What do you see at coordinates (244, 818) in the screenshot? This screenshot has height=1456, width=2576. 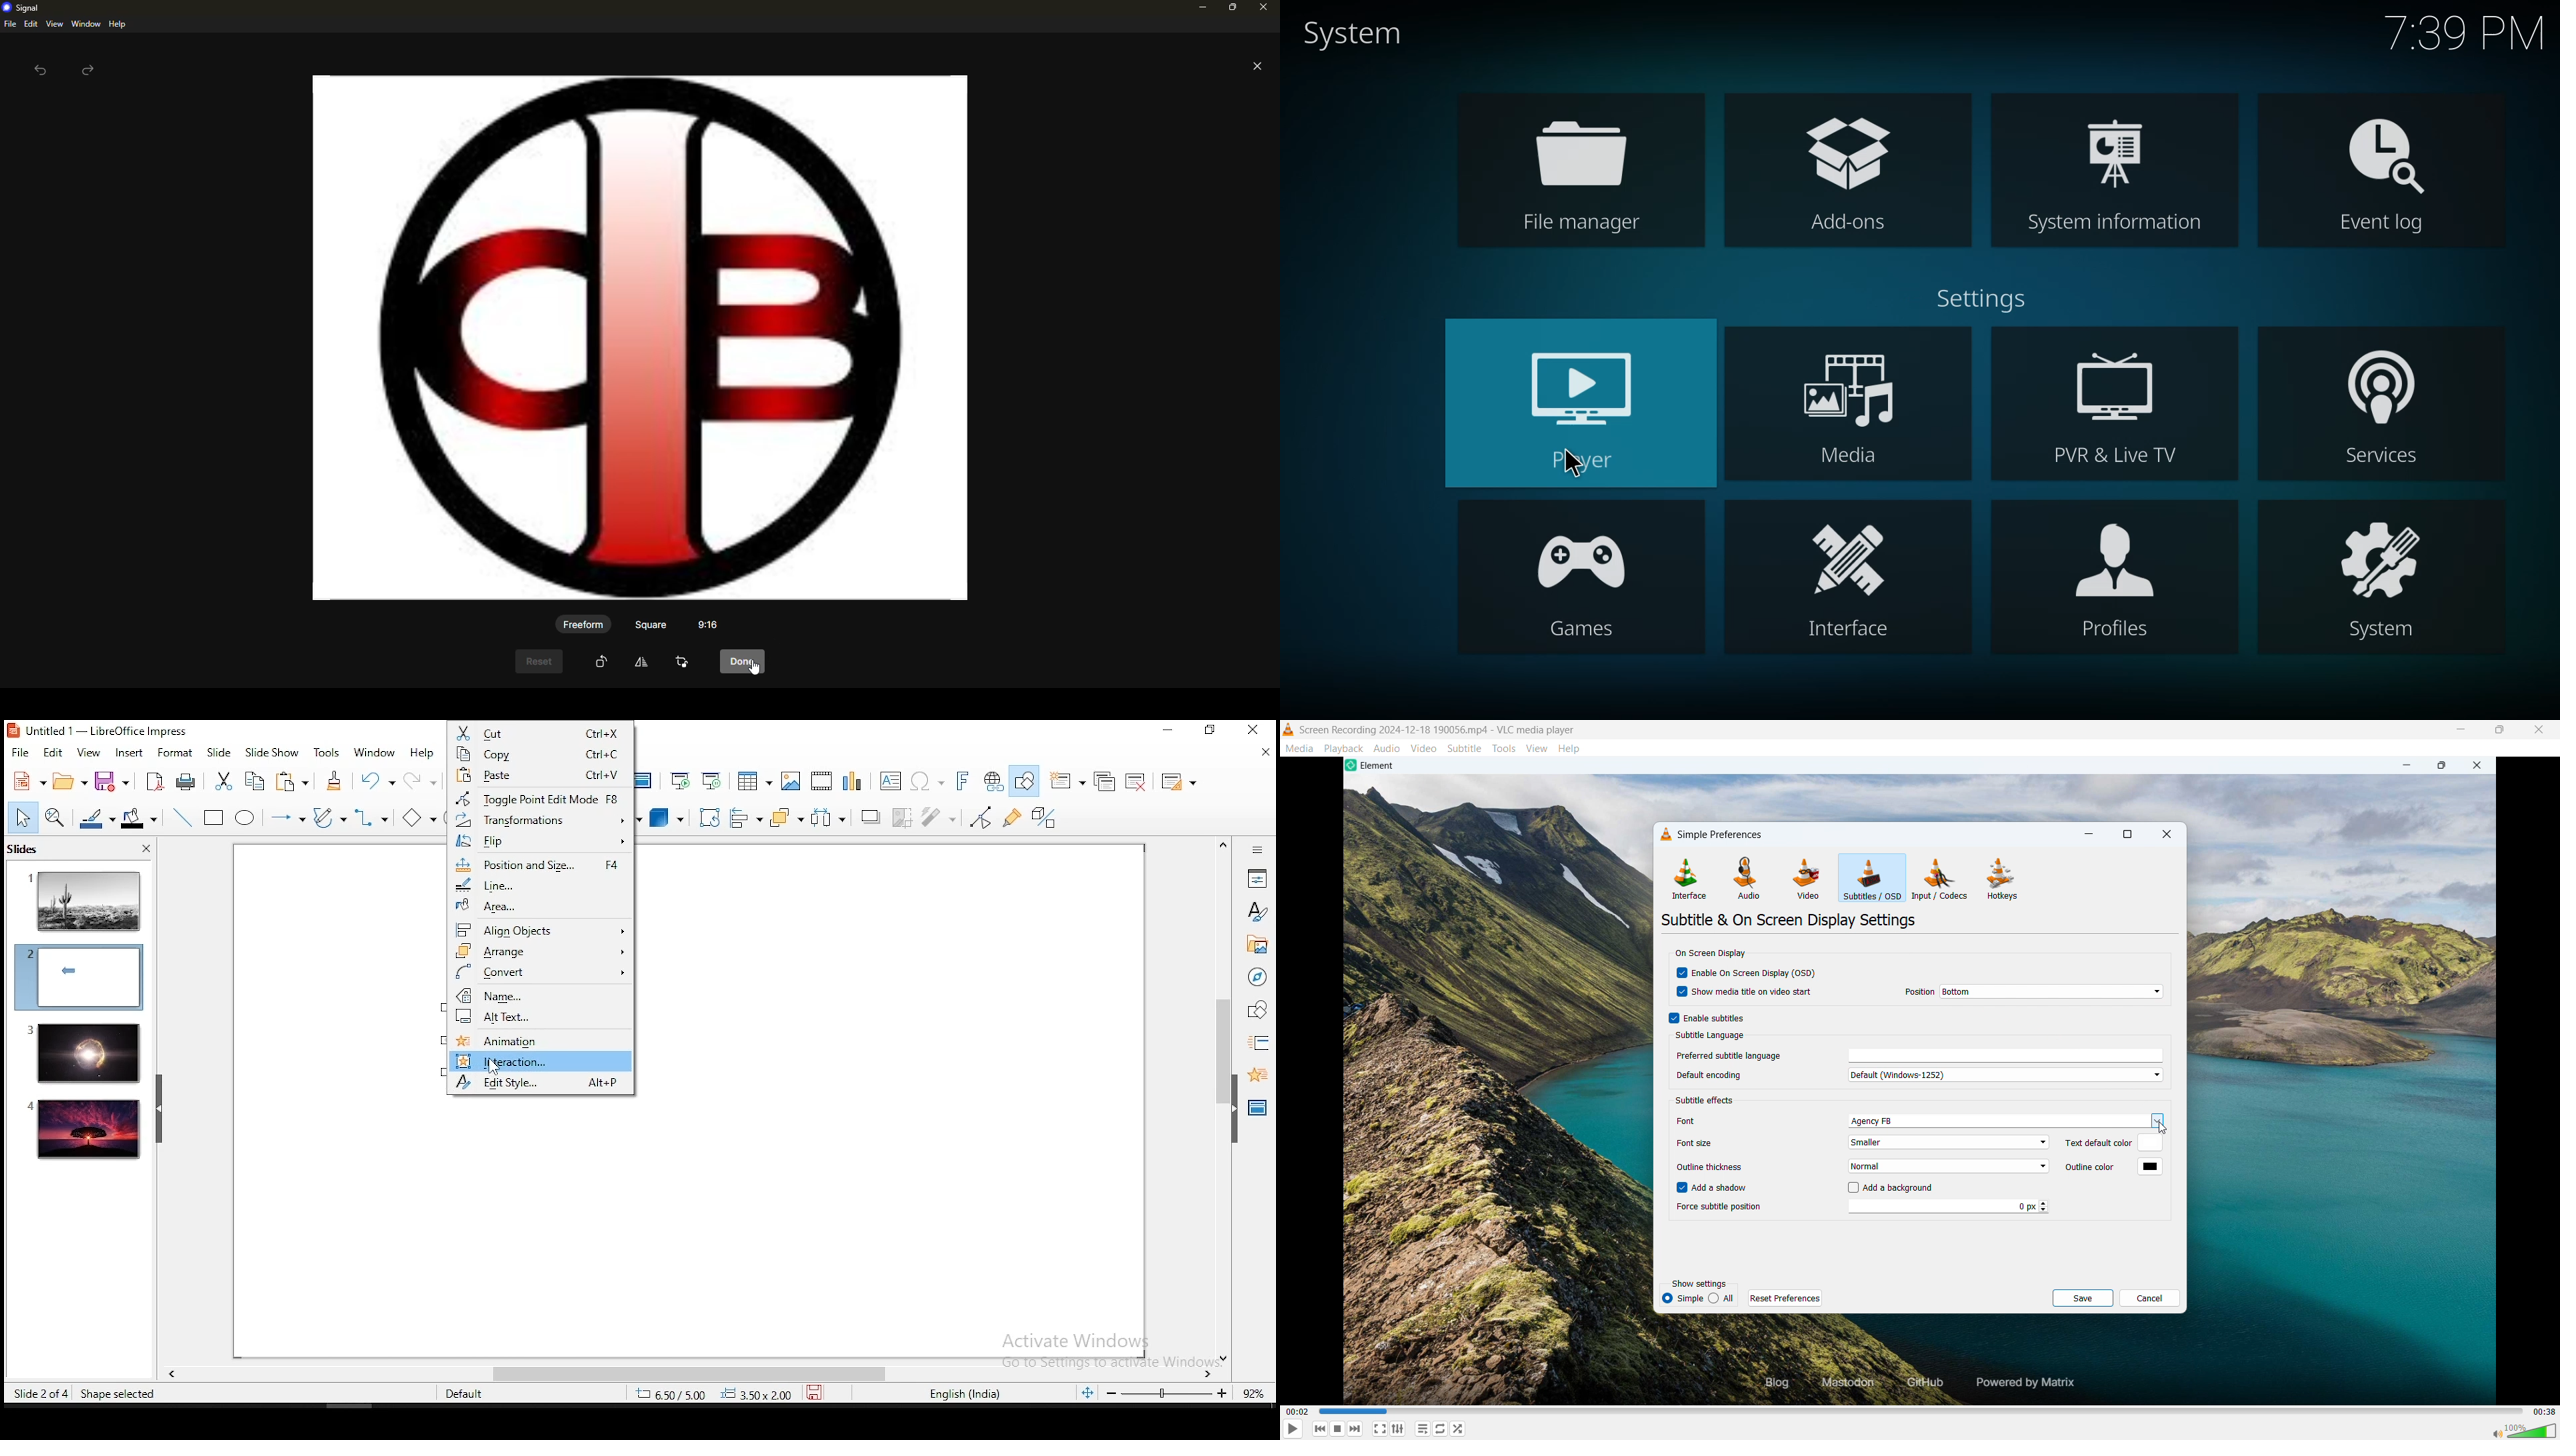 I see `ellipse` at bounding box center [244, 818].